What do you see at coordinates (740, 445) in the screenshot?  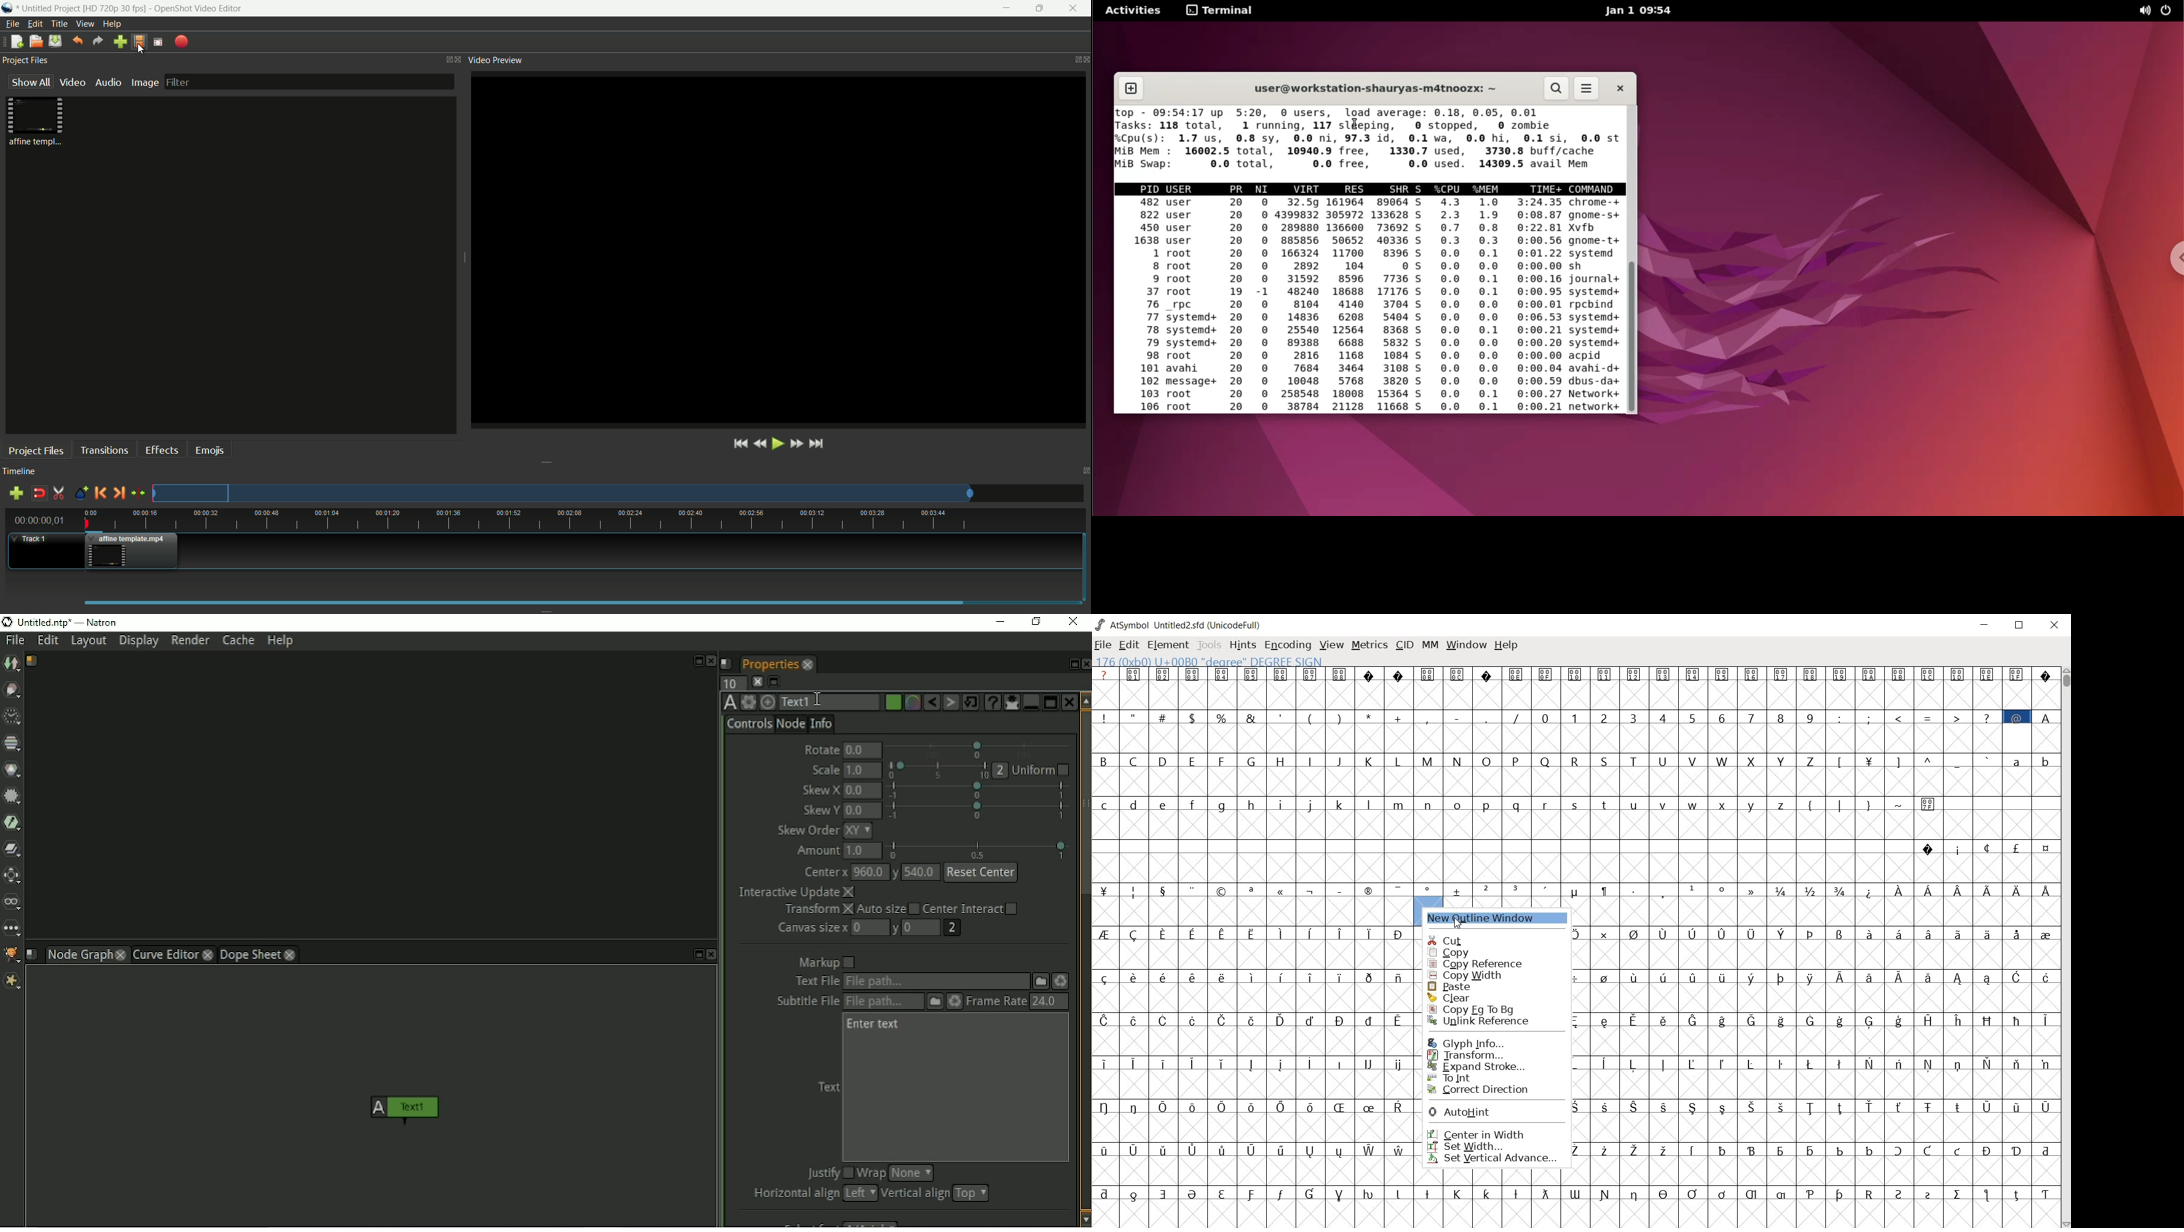 I see `jump to start` at bounding box center [740, 445].